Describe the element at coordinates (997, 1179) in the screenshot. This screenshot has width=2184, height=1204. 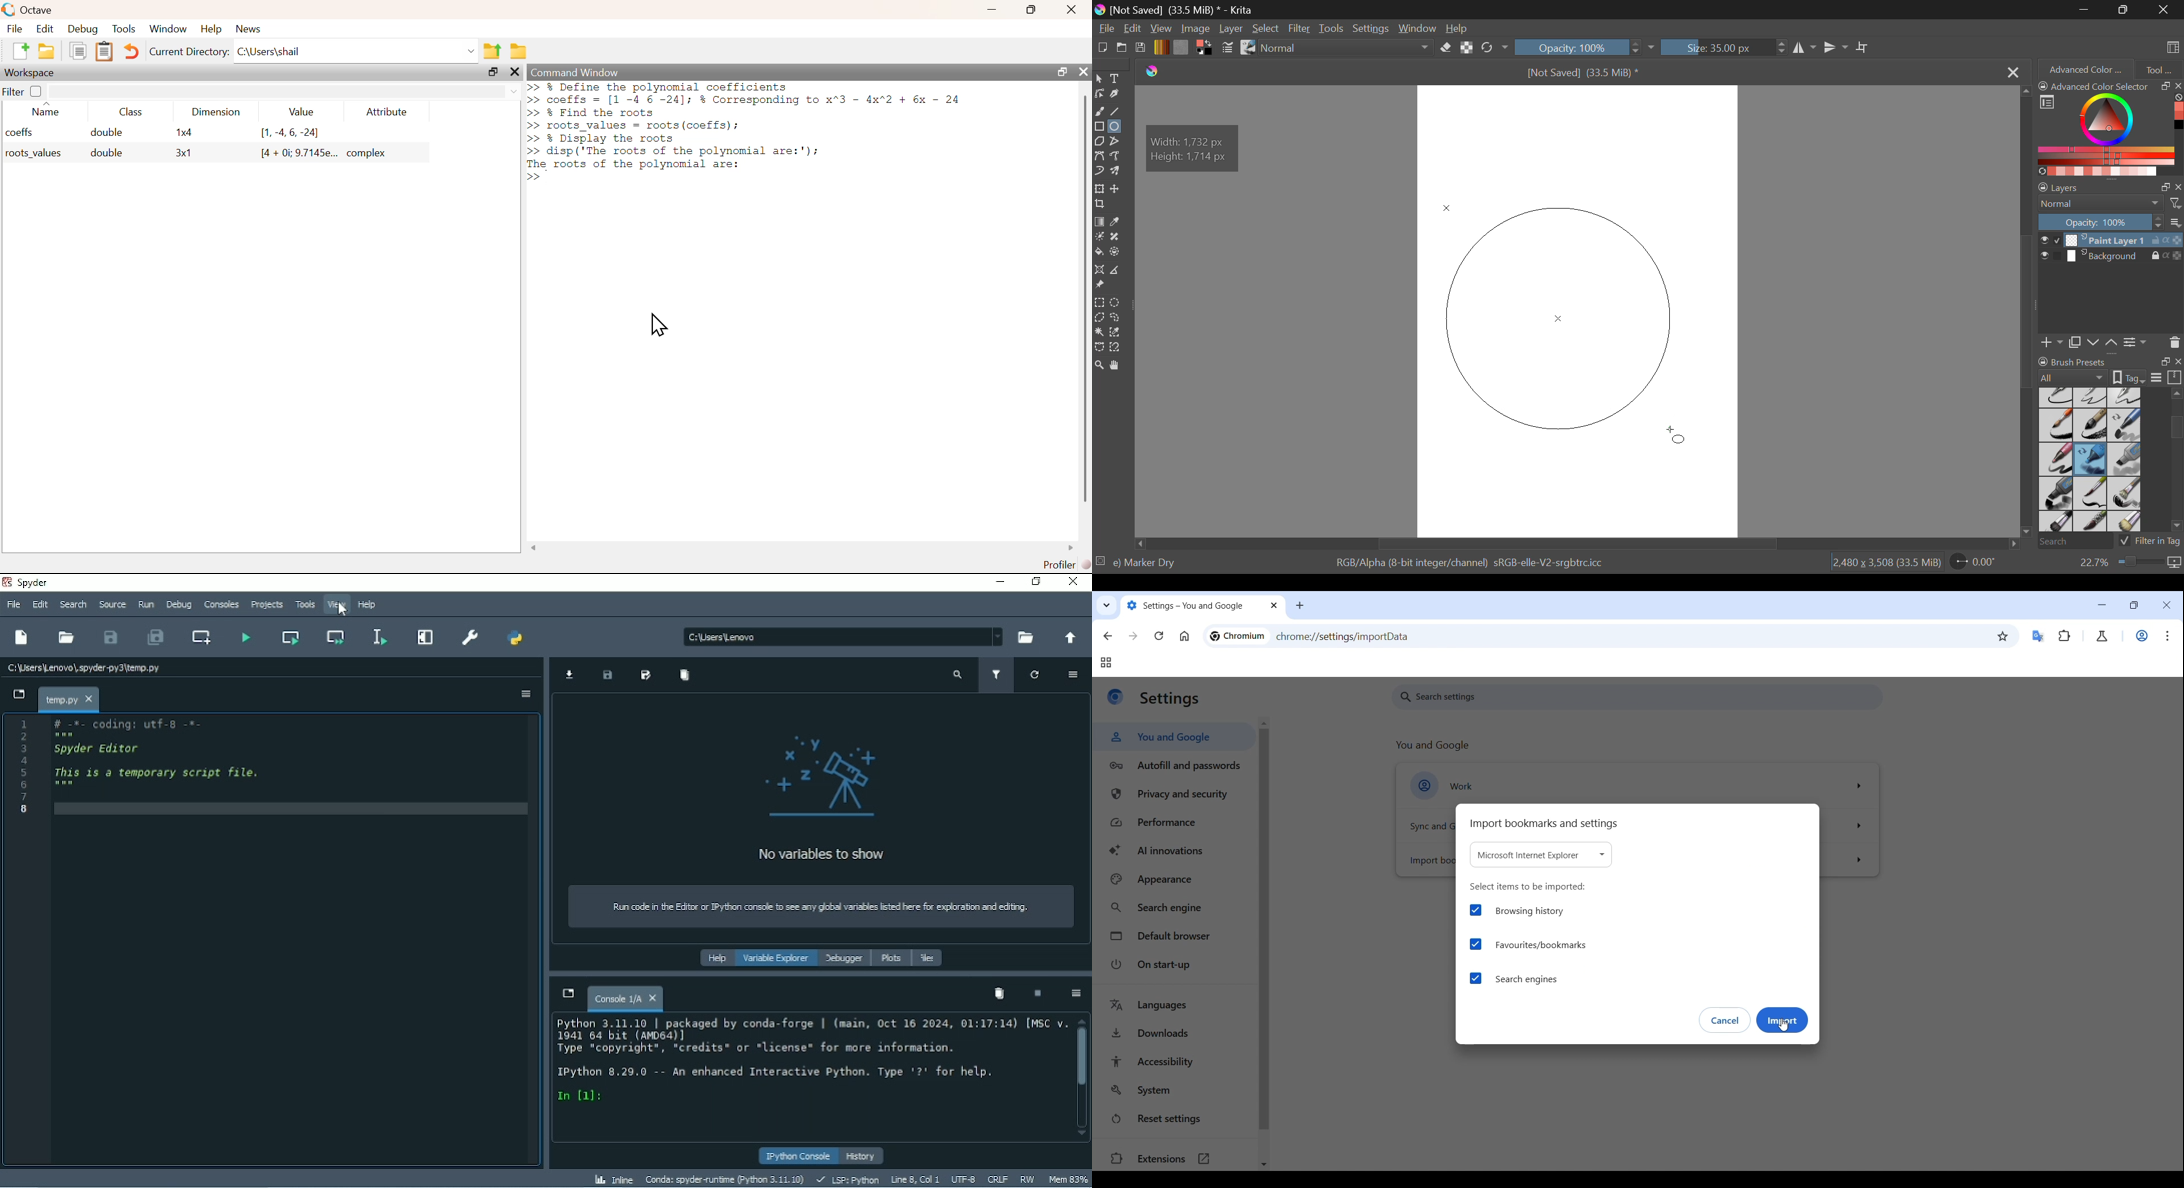
I see `CRLF` at that location.